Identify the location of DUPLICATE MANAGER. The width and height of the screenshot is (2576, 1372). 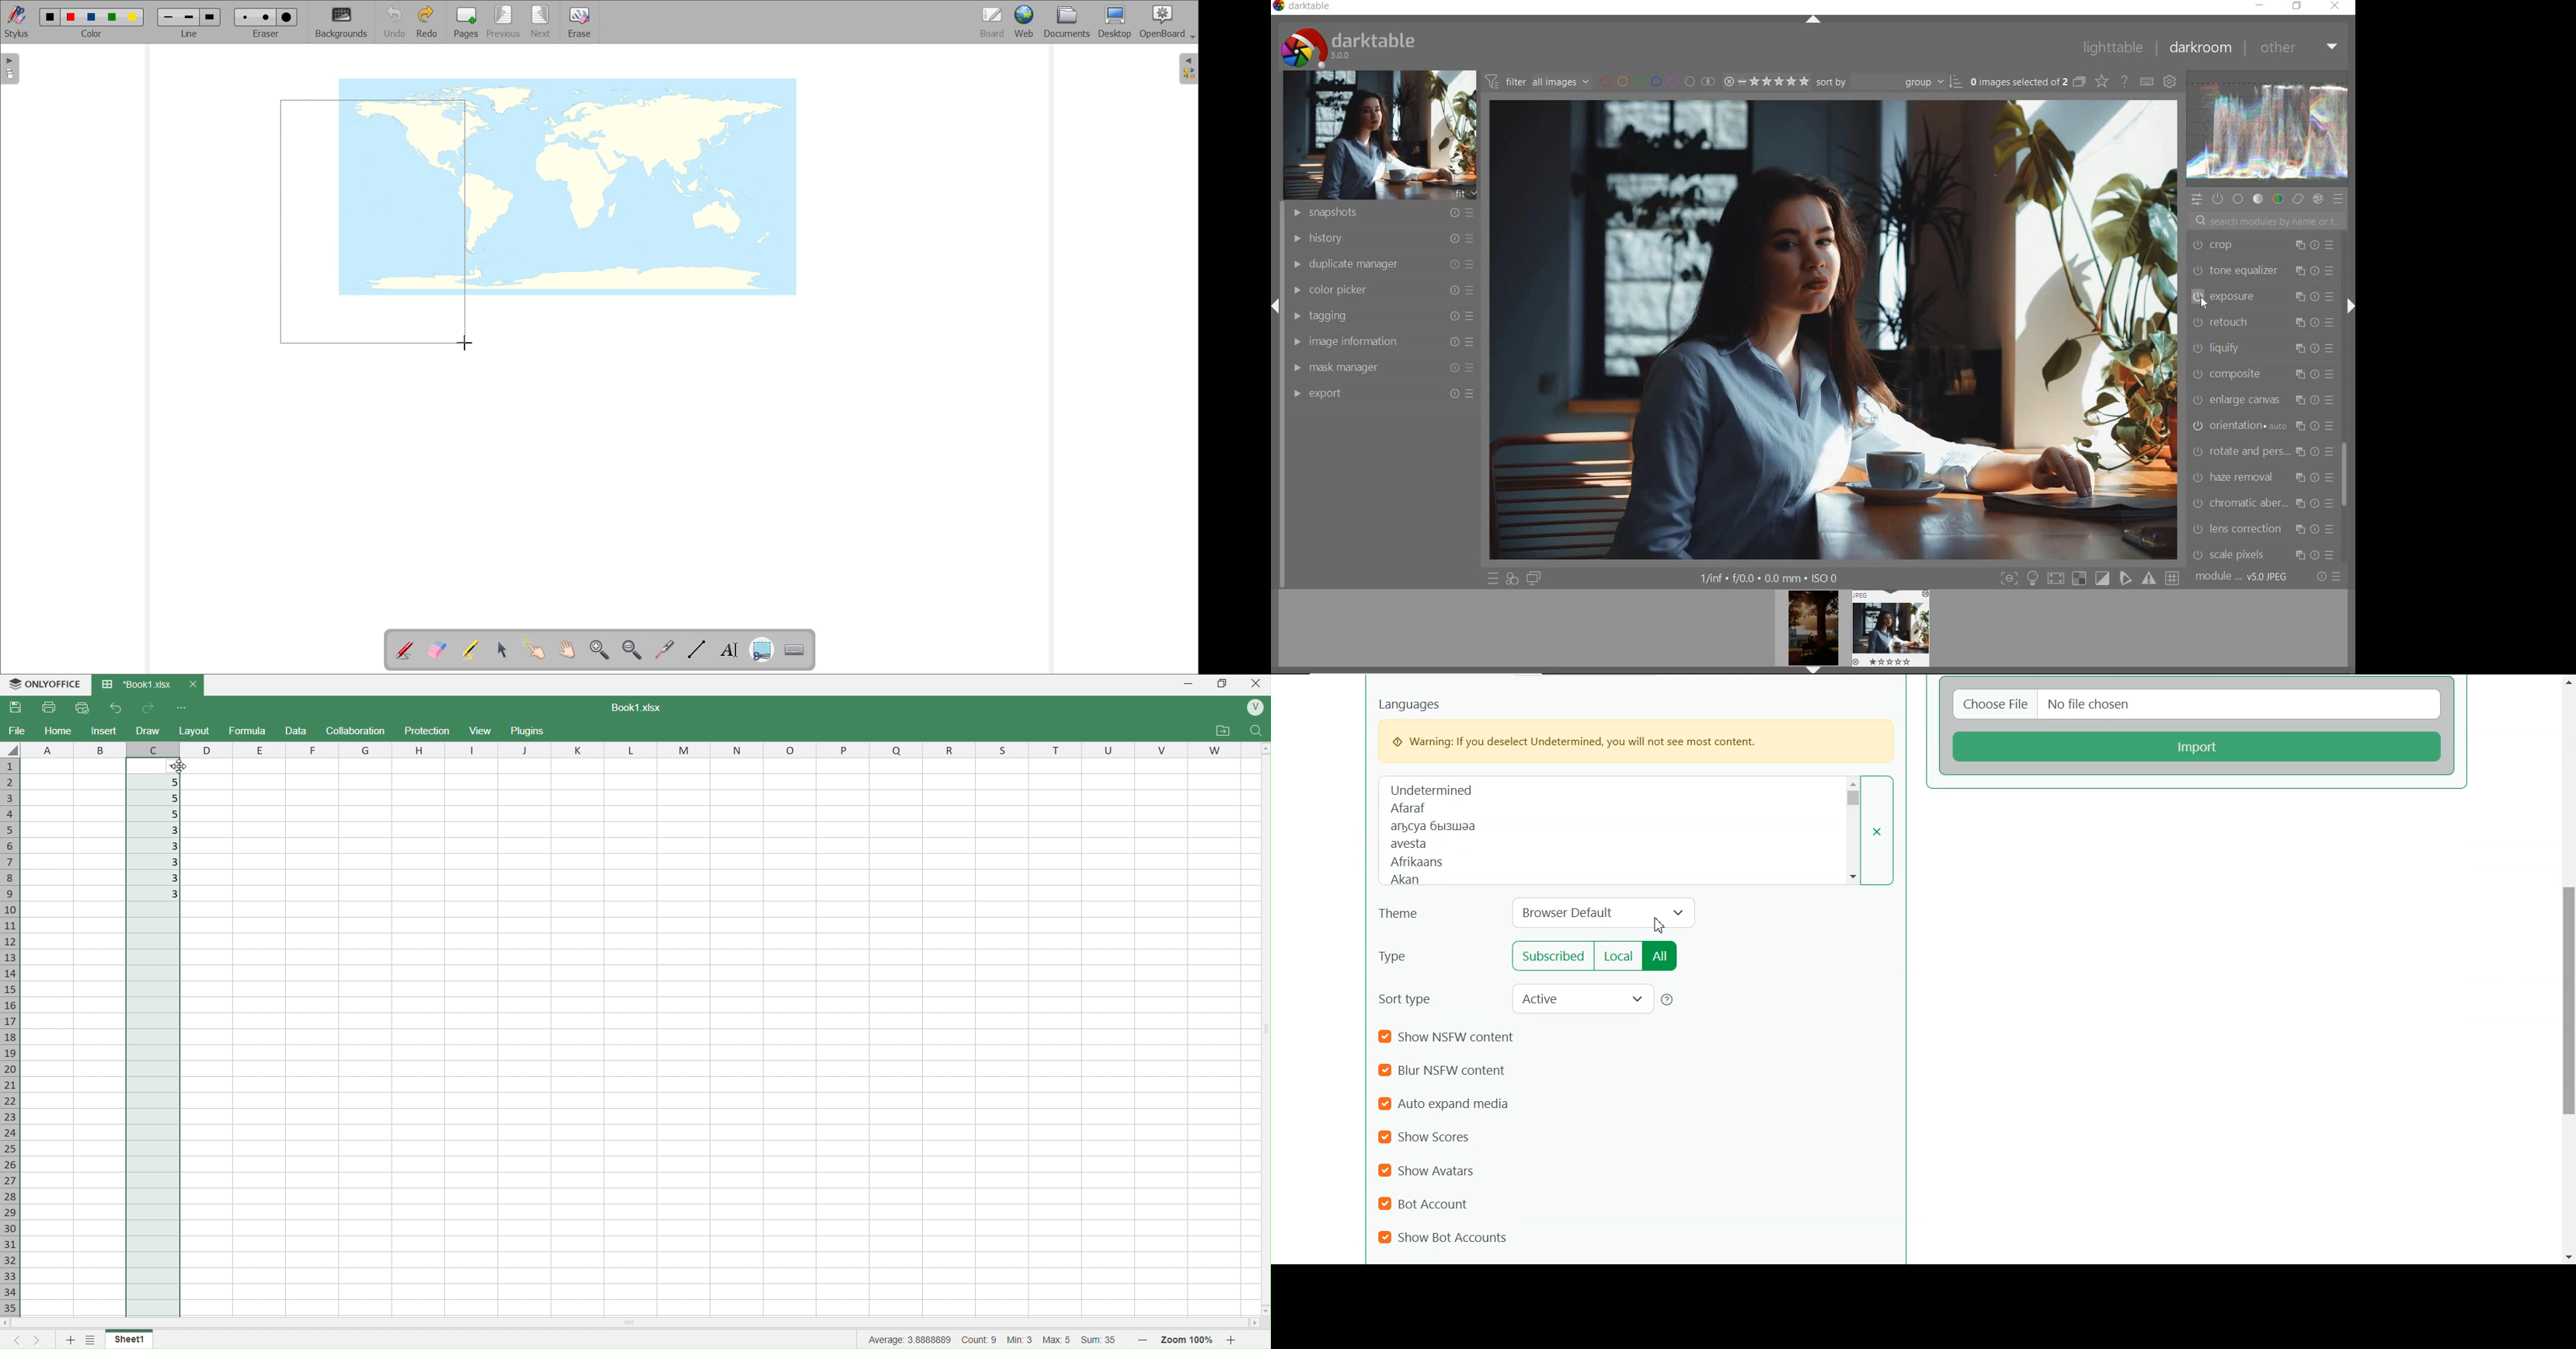
(1381, 264).